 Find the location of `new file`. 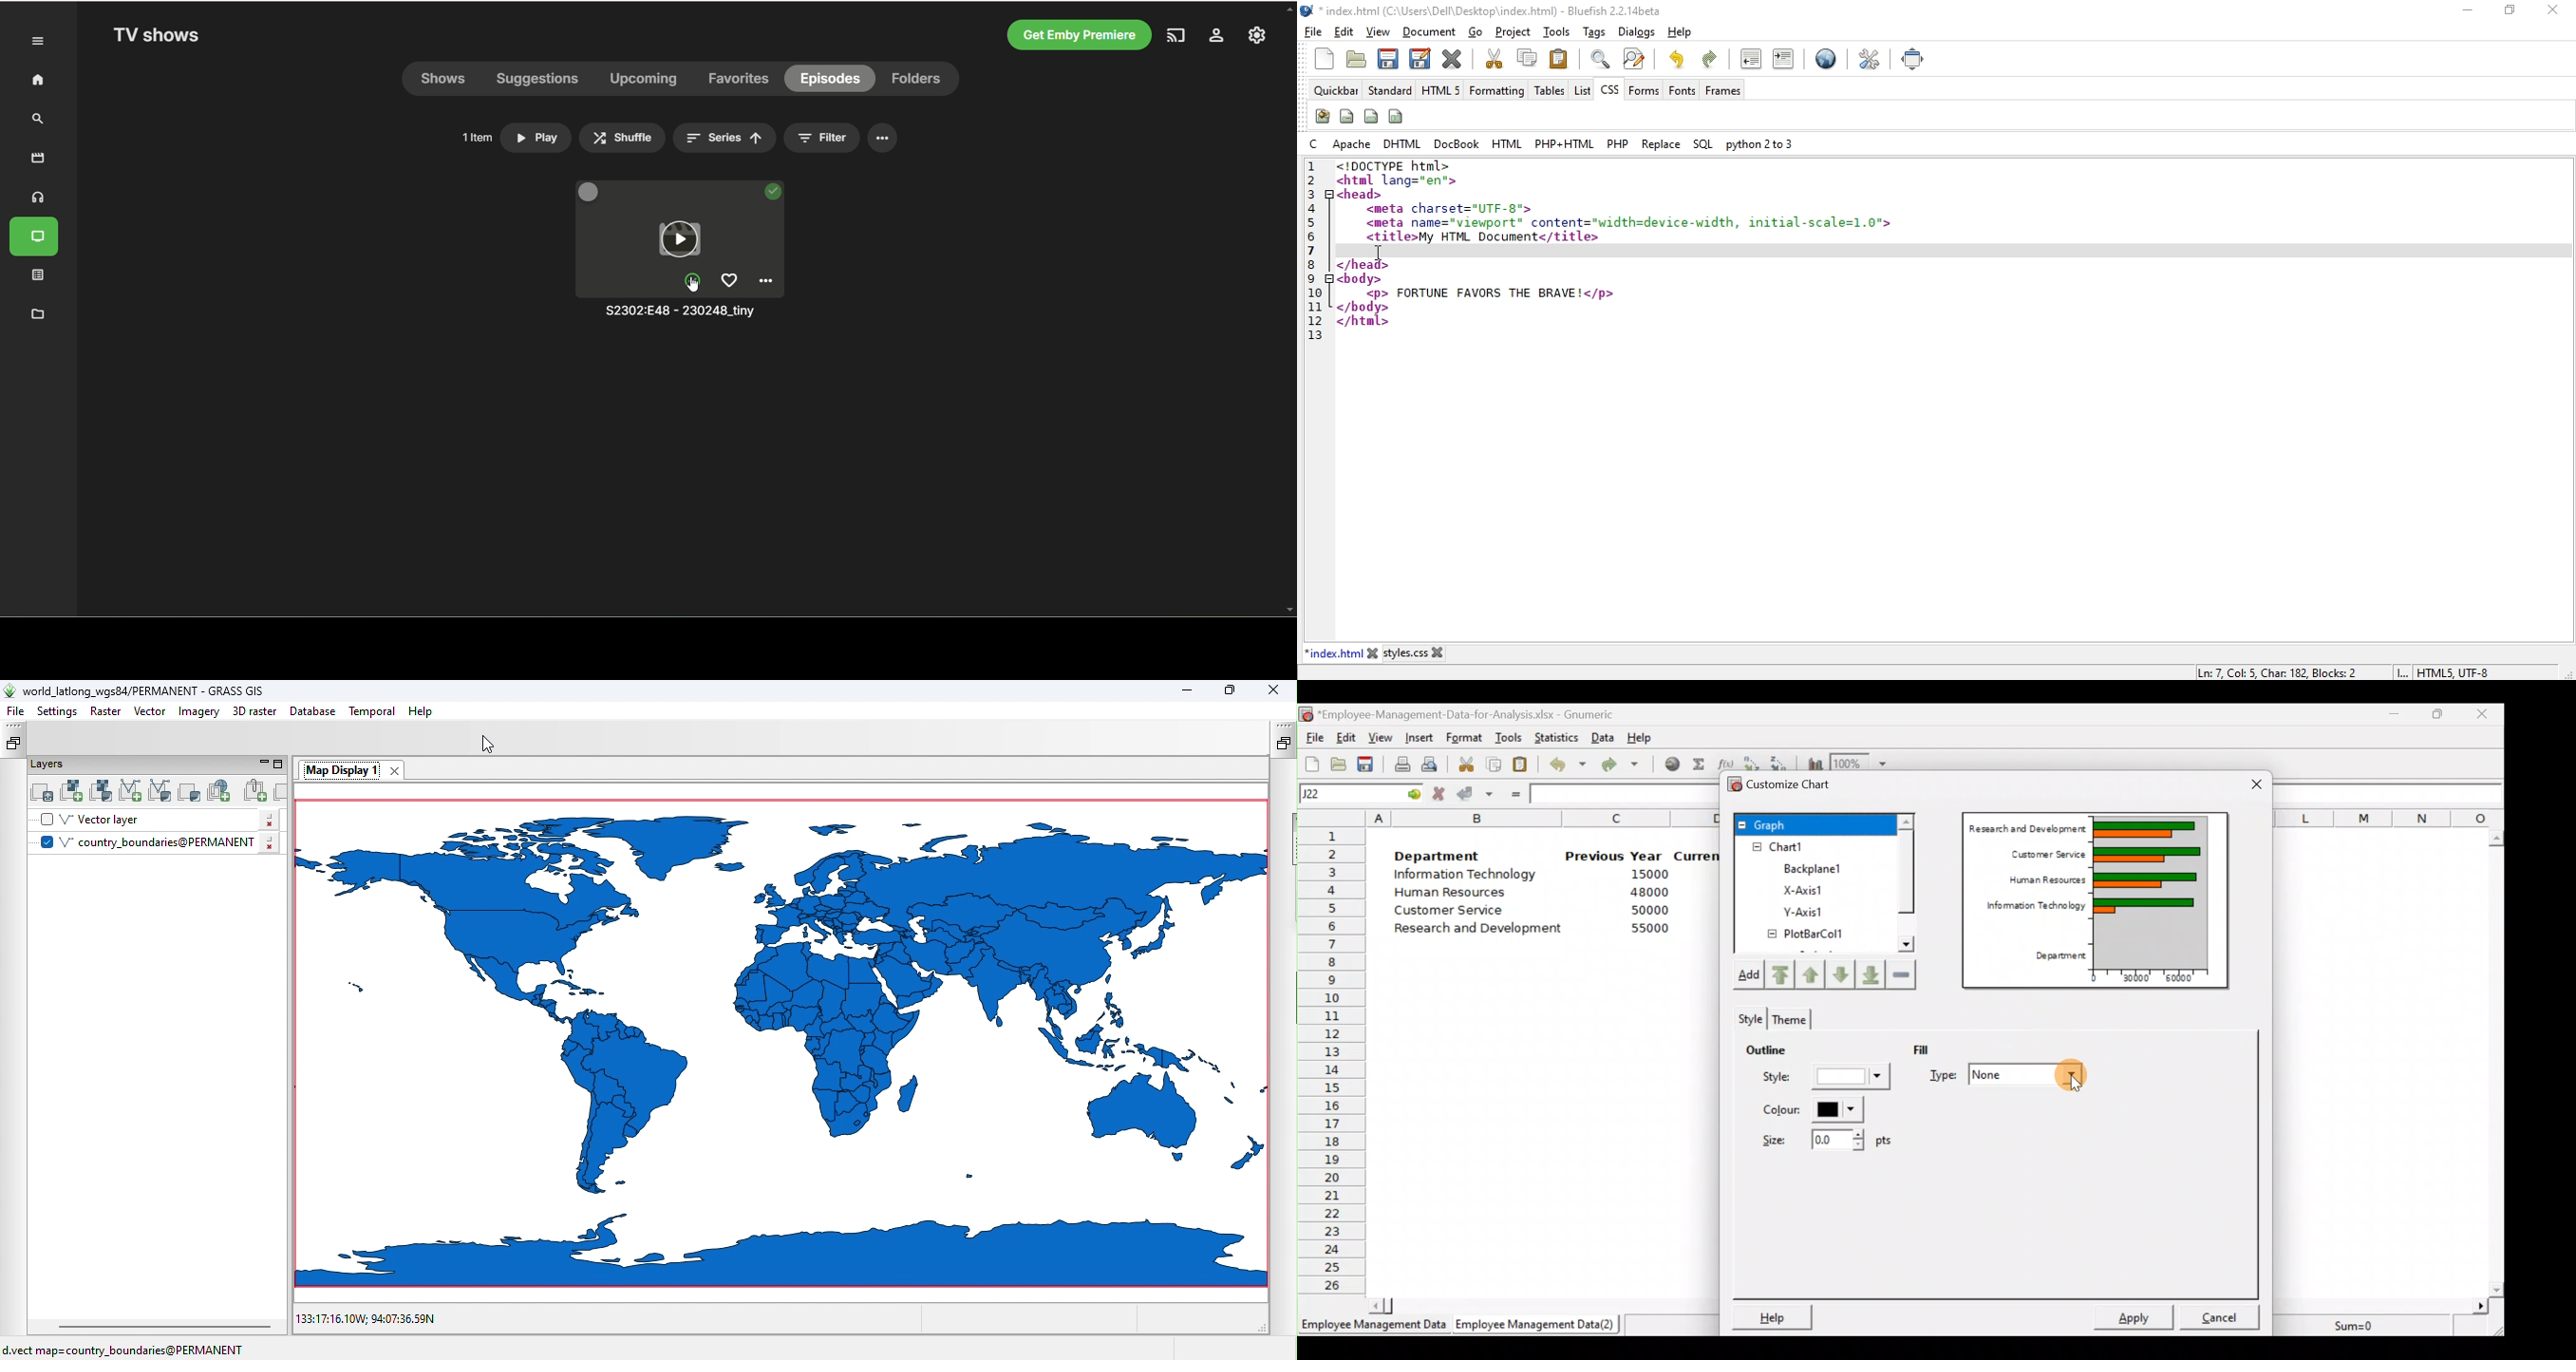

new file is located at coordinates (1326, 59).